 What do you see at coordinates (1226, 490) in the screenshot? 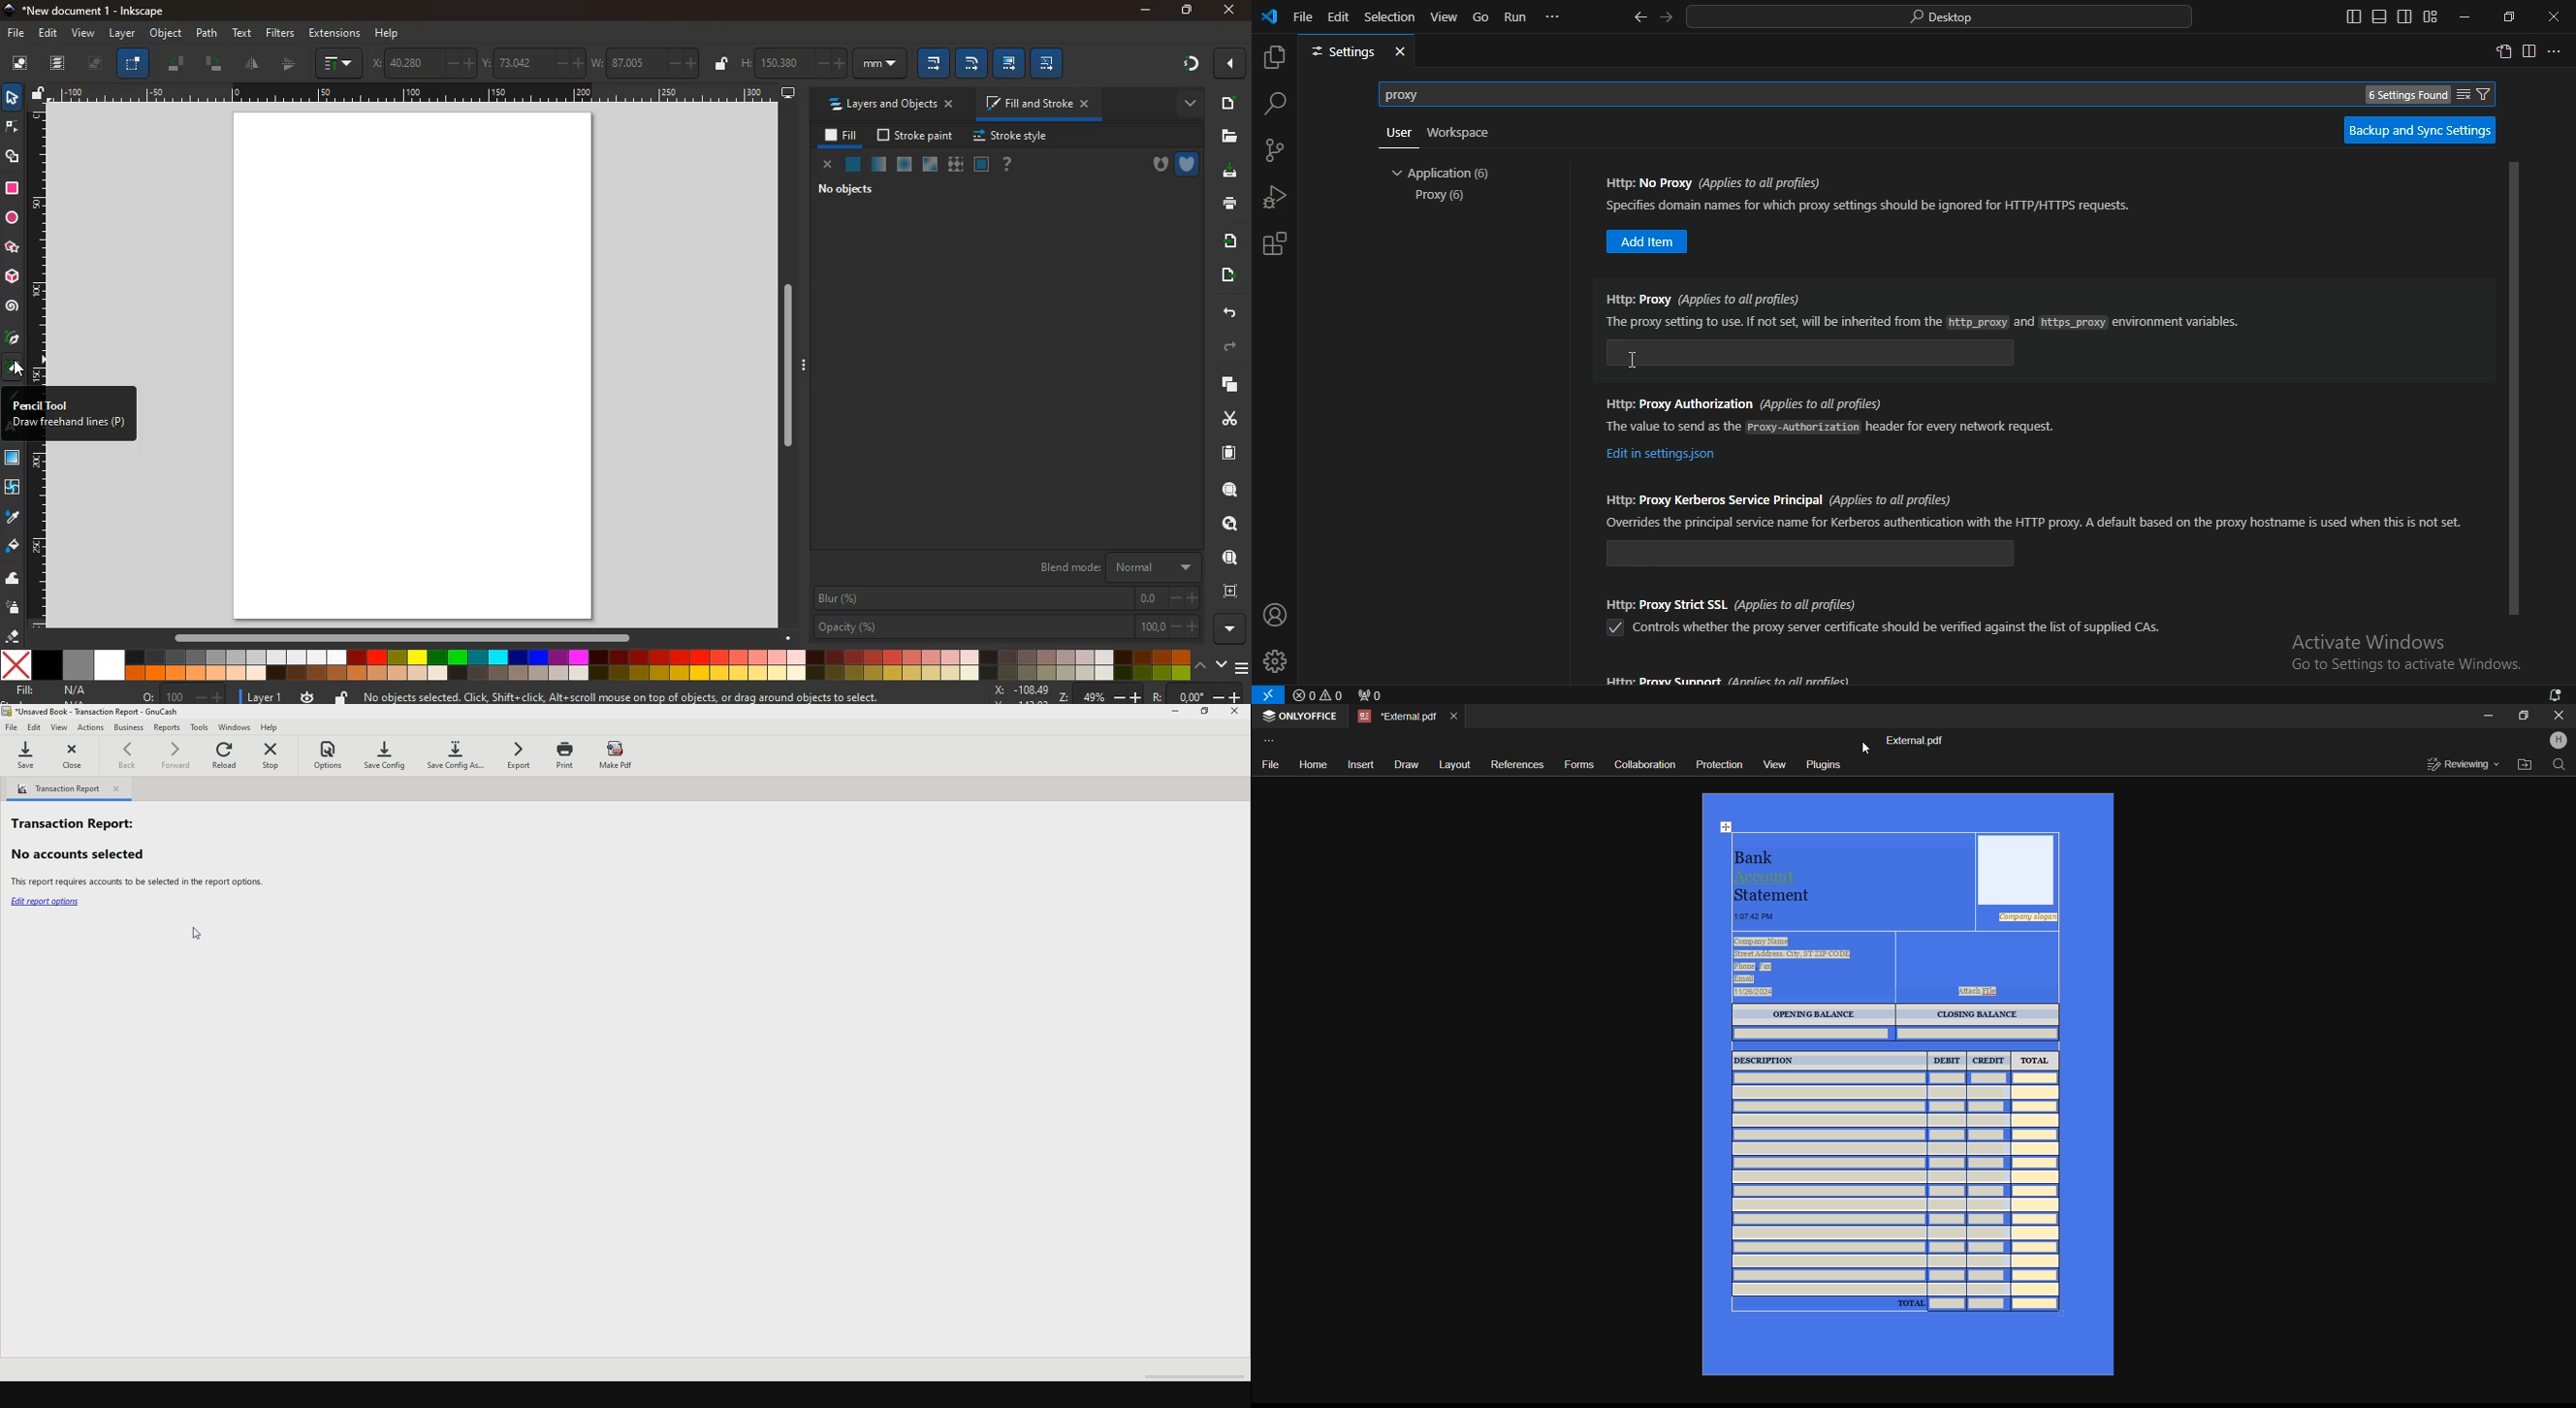
I see `search` at bounding box center [1226, 490].